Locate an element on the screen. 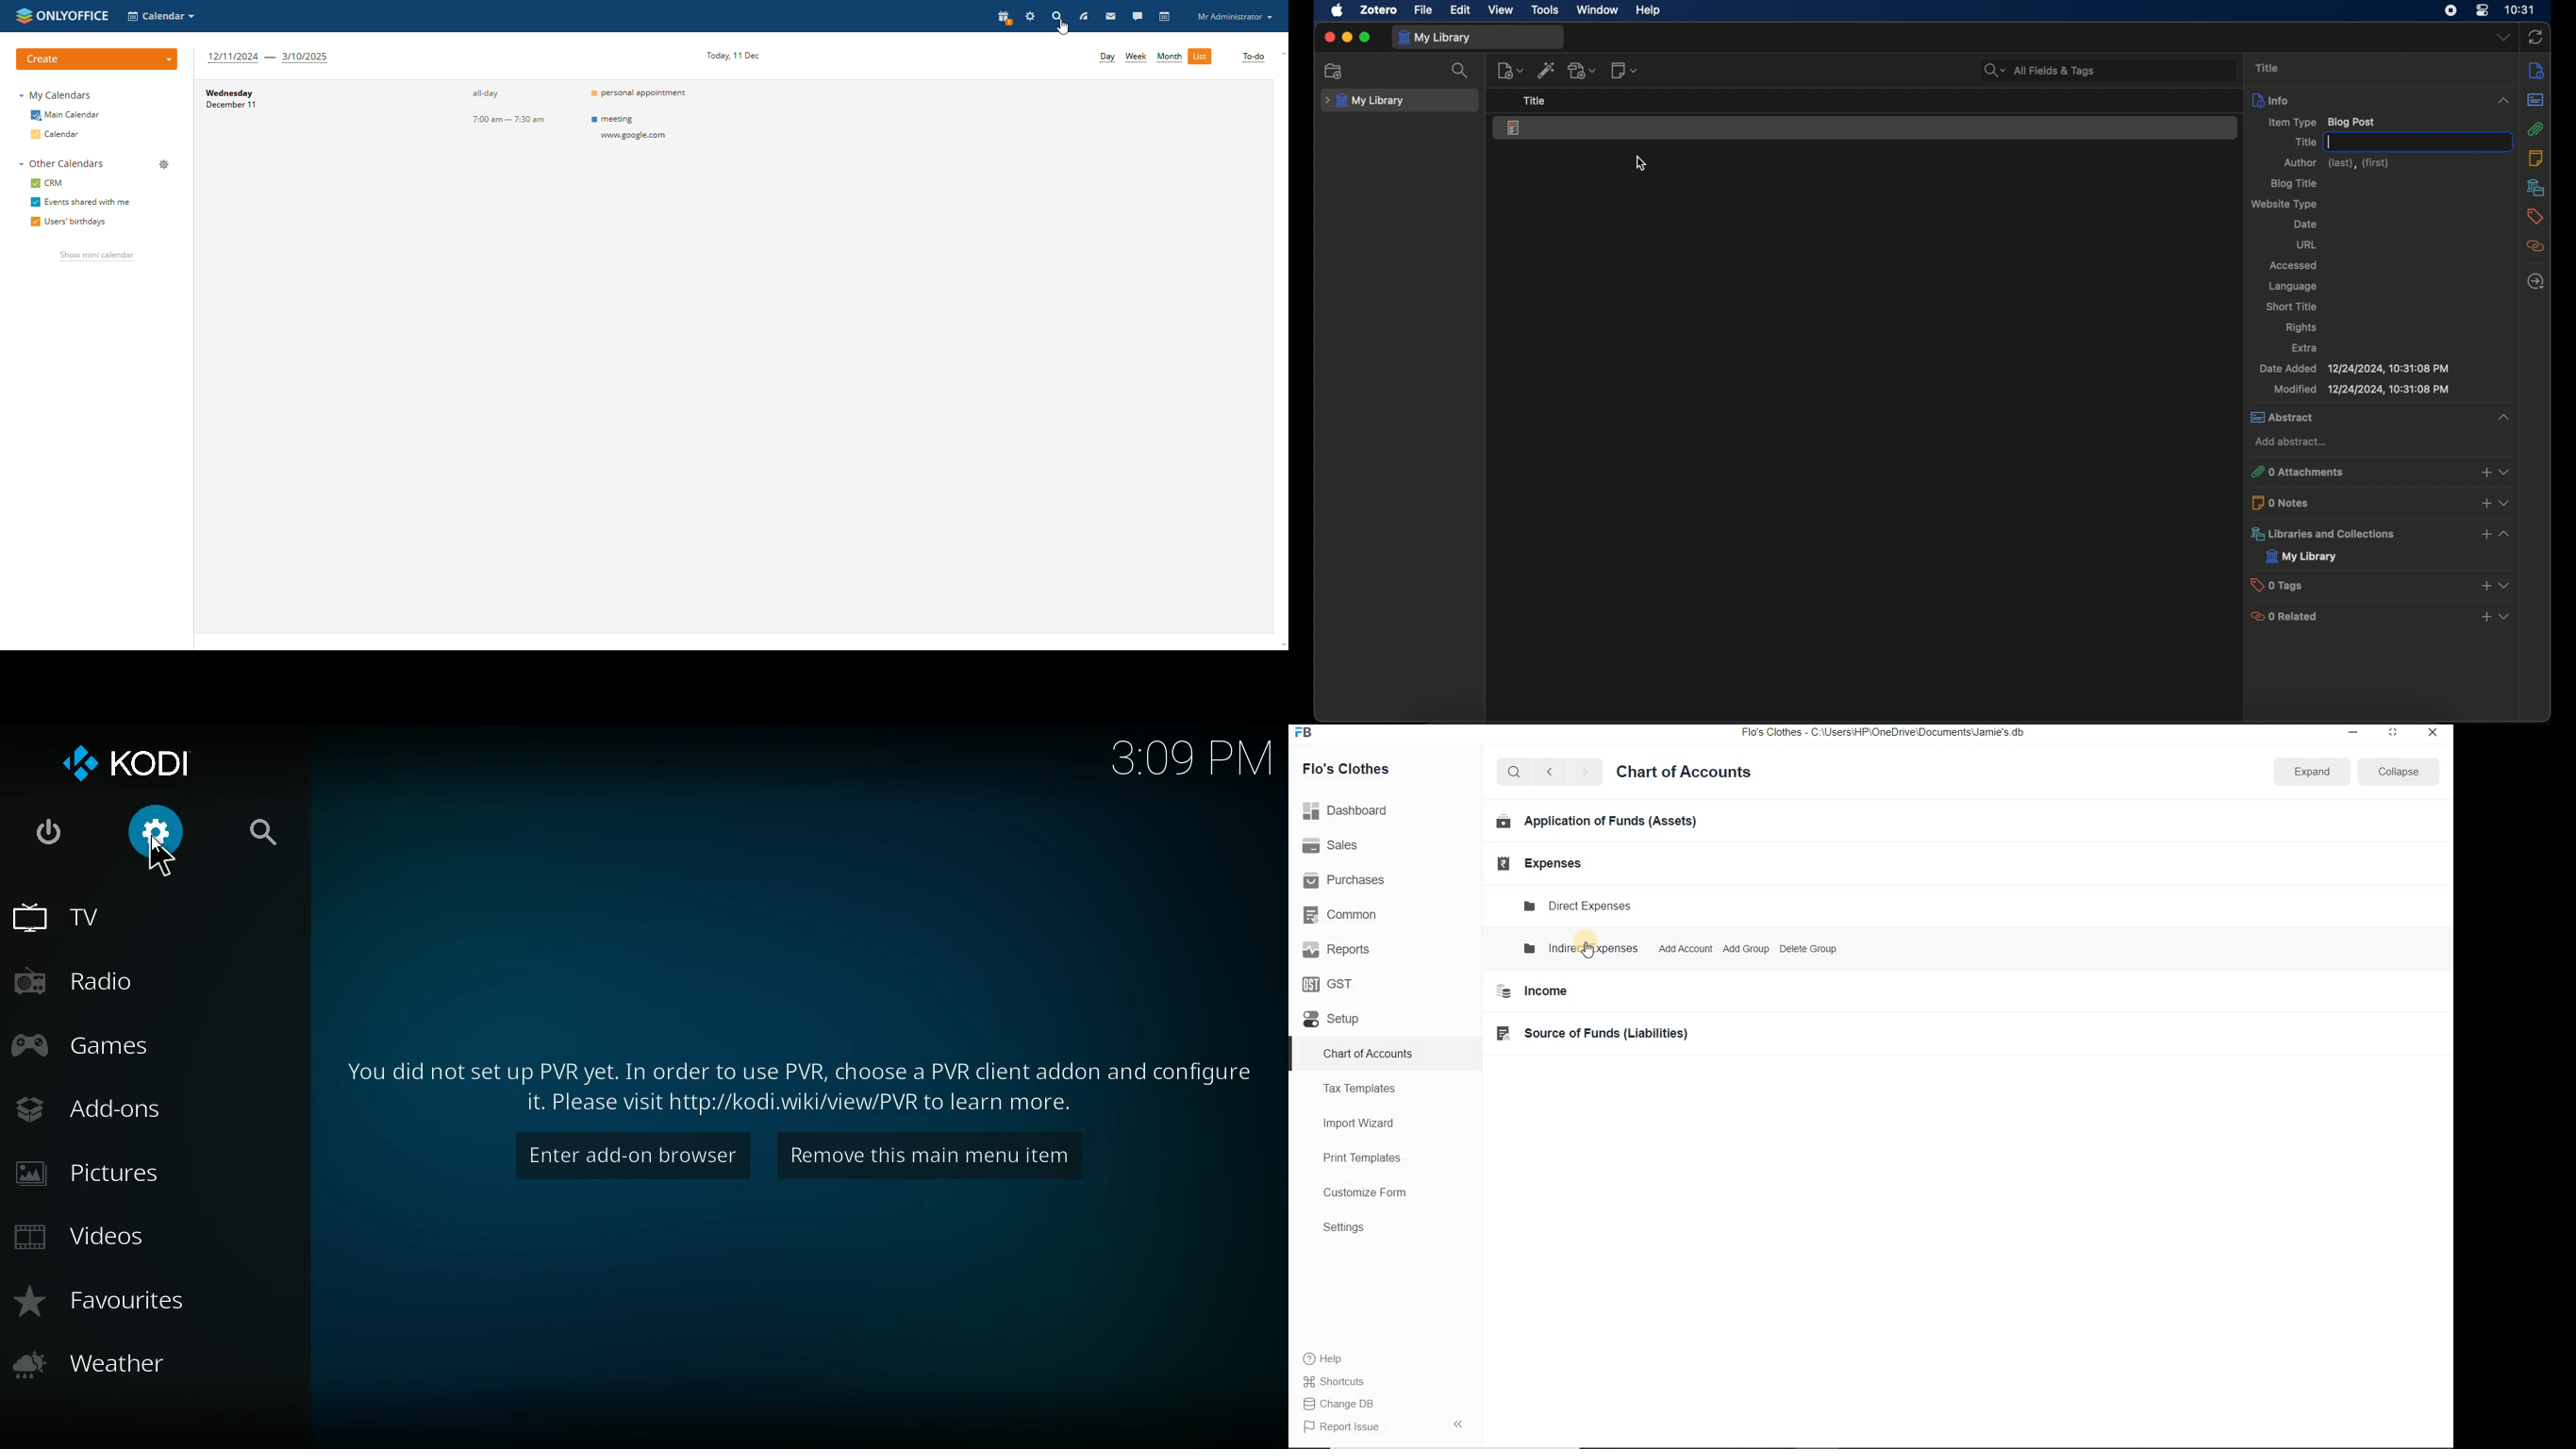  maximize is located at coordinates (1365, 38).